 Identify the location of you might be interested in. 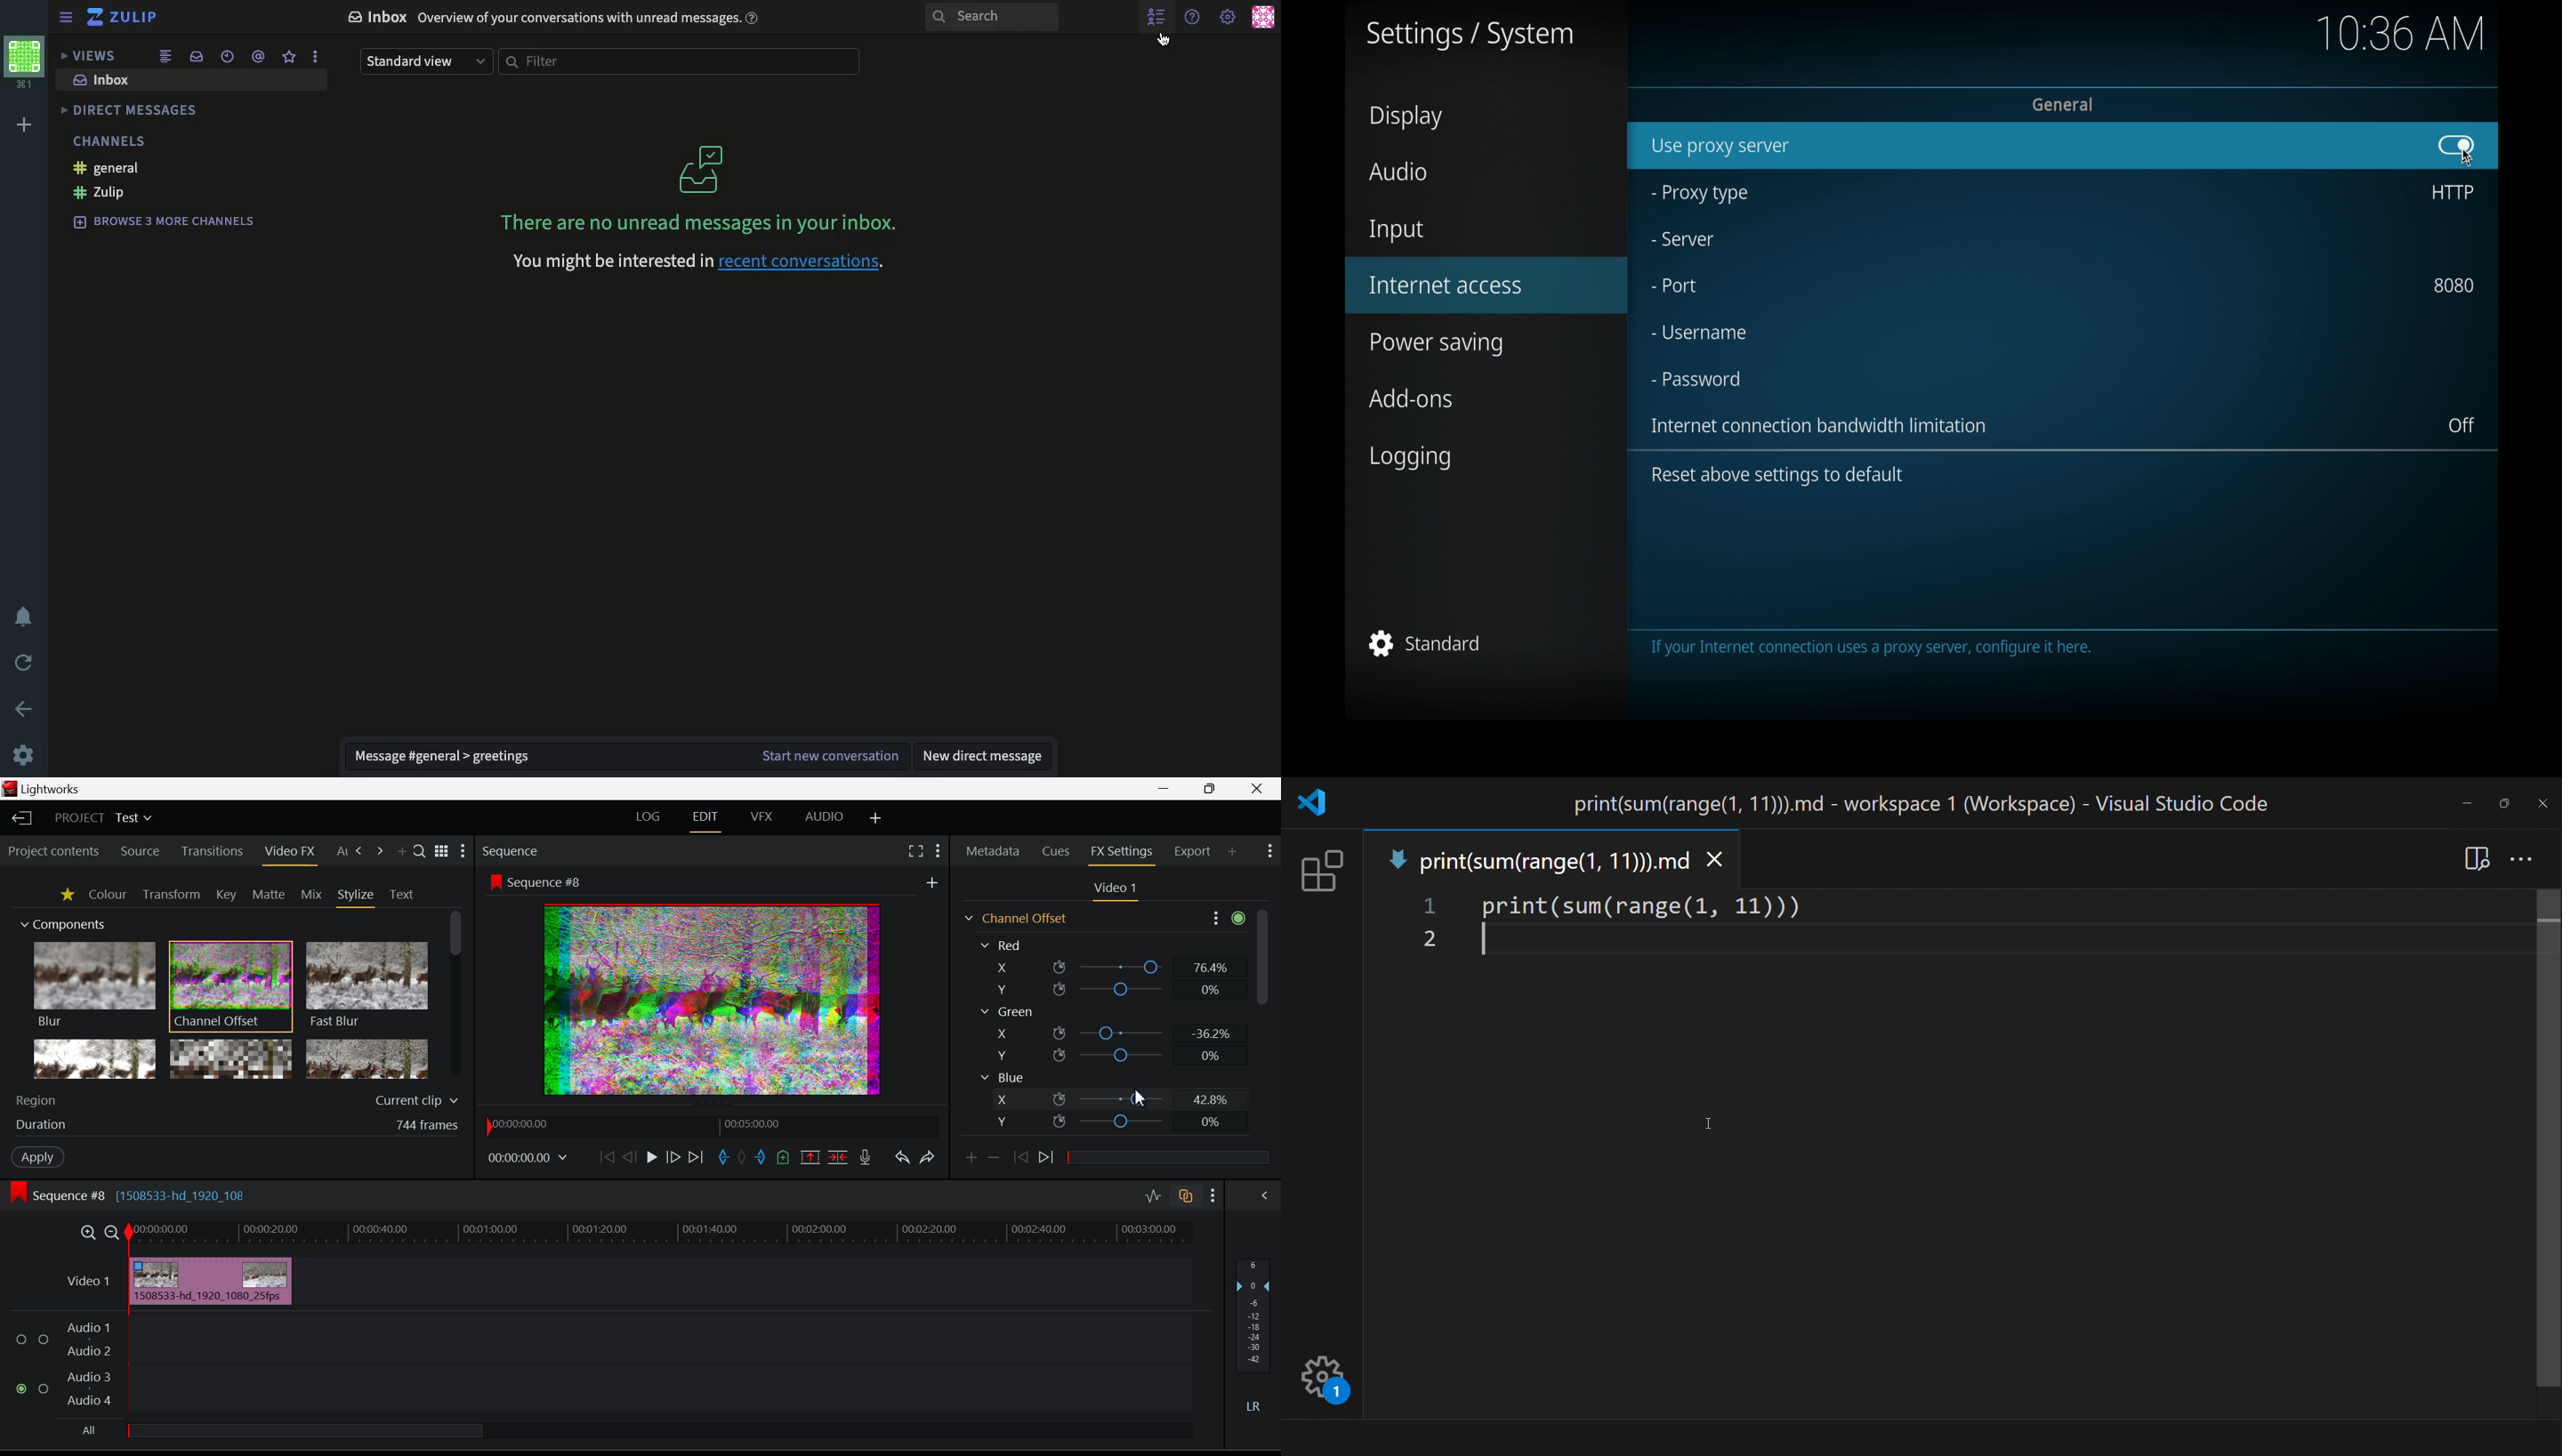
(609, 262).